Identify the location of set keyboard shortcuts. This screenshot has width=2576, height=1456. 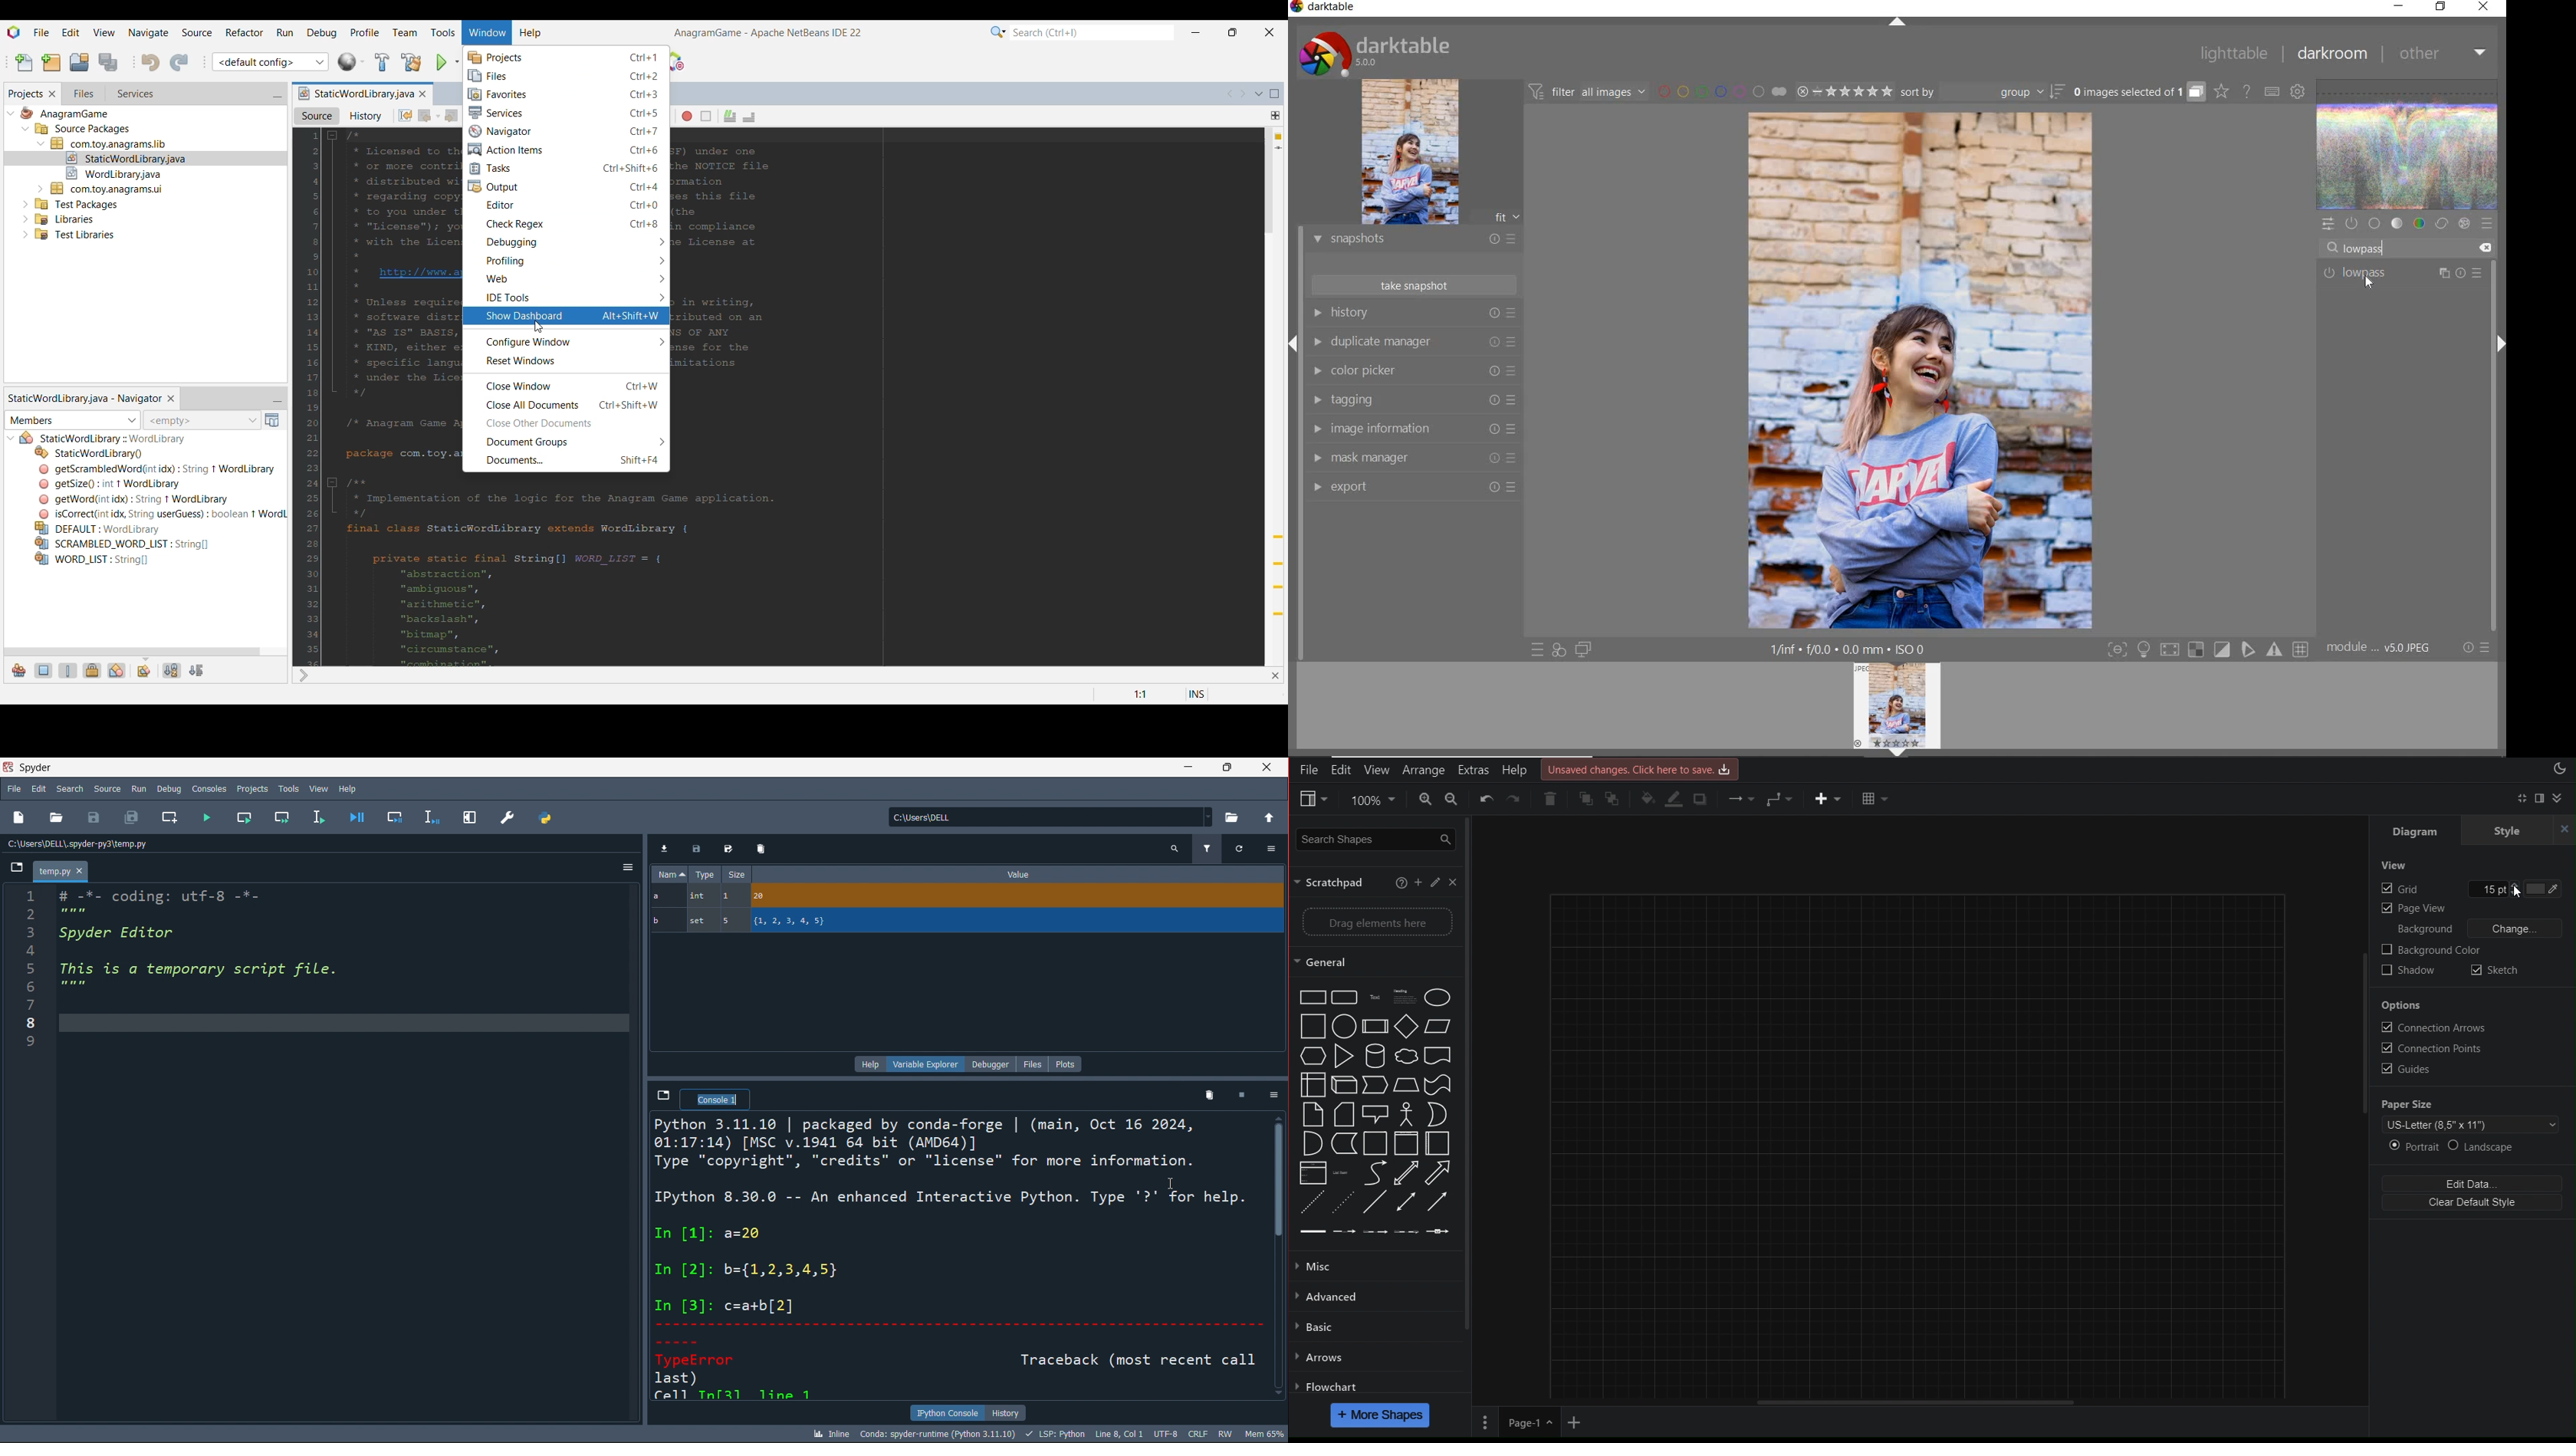
(2271, 91).